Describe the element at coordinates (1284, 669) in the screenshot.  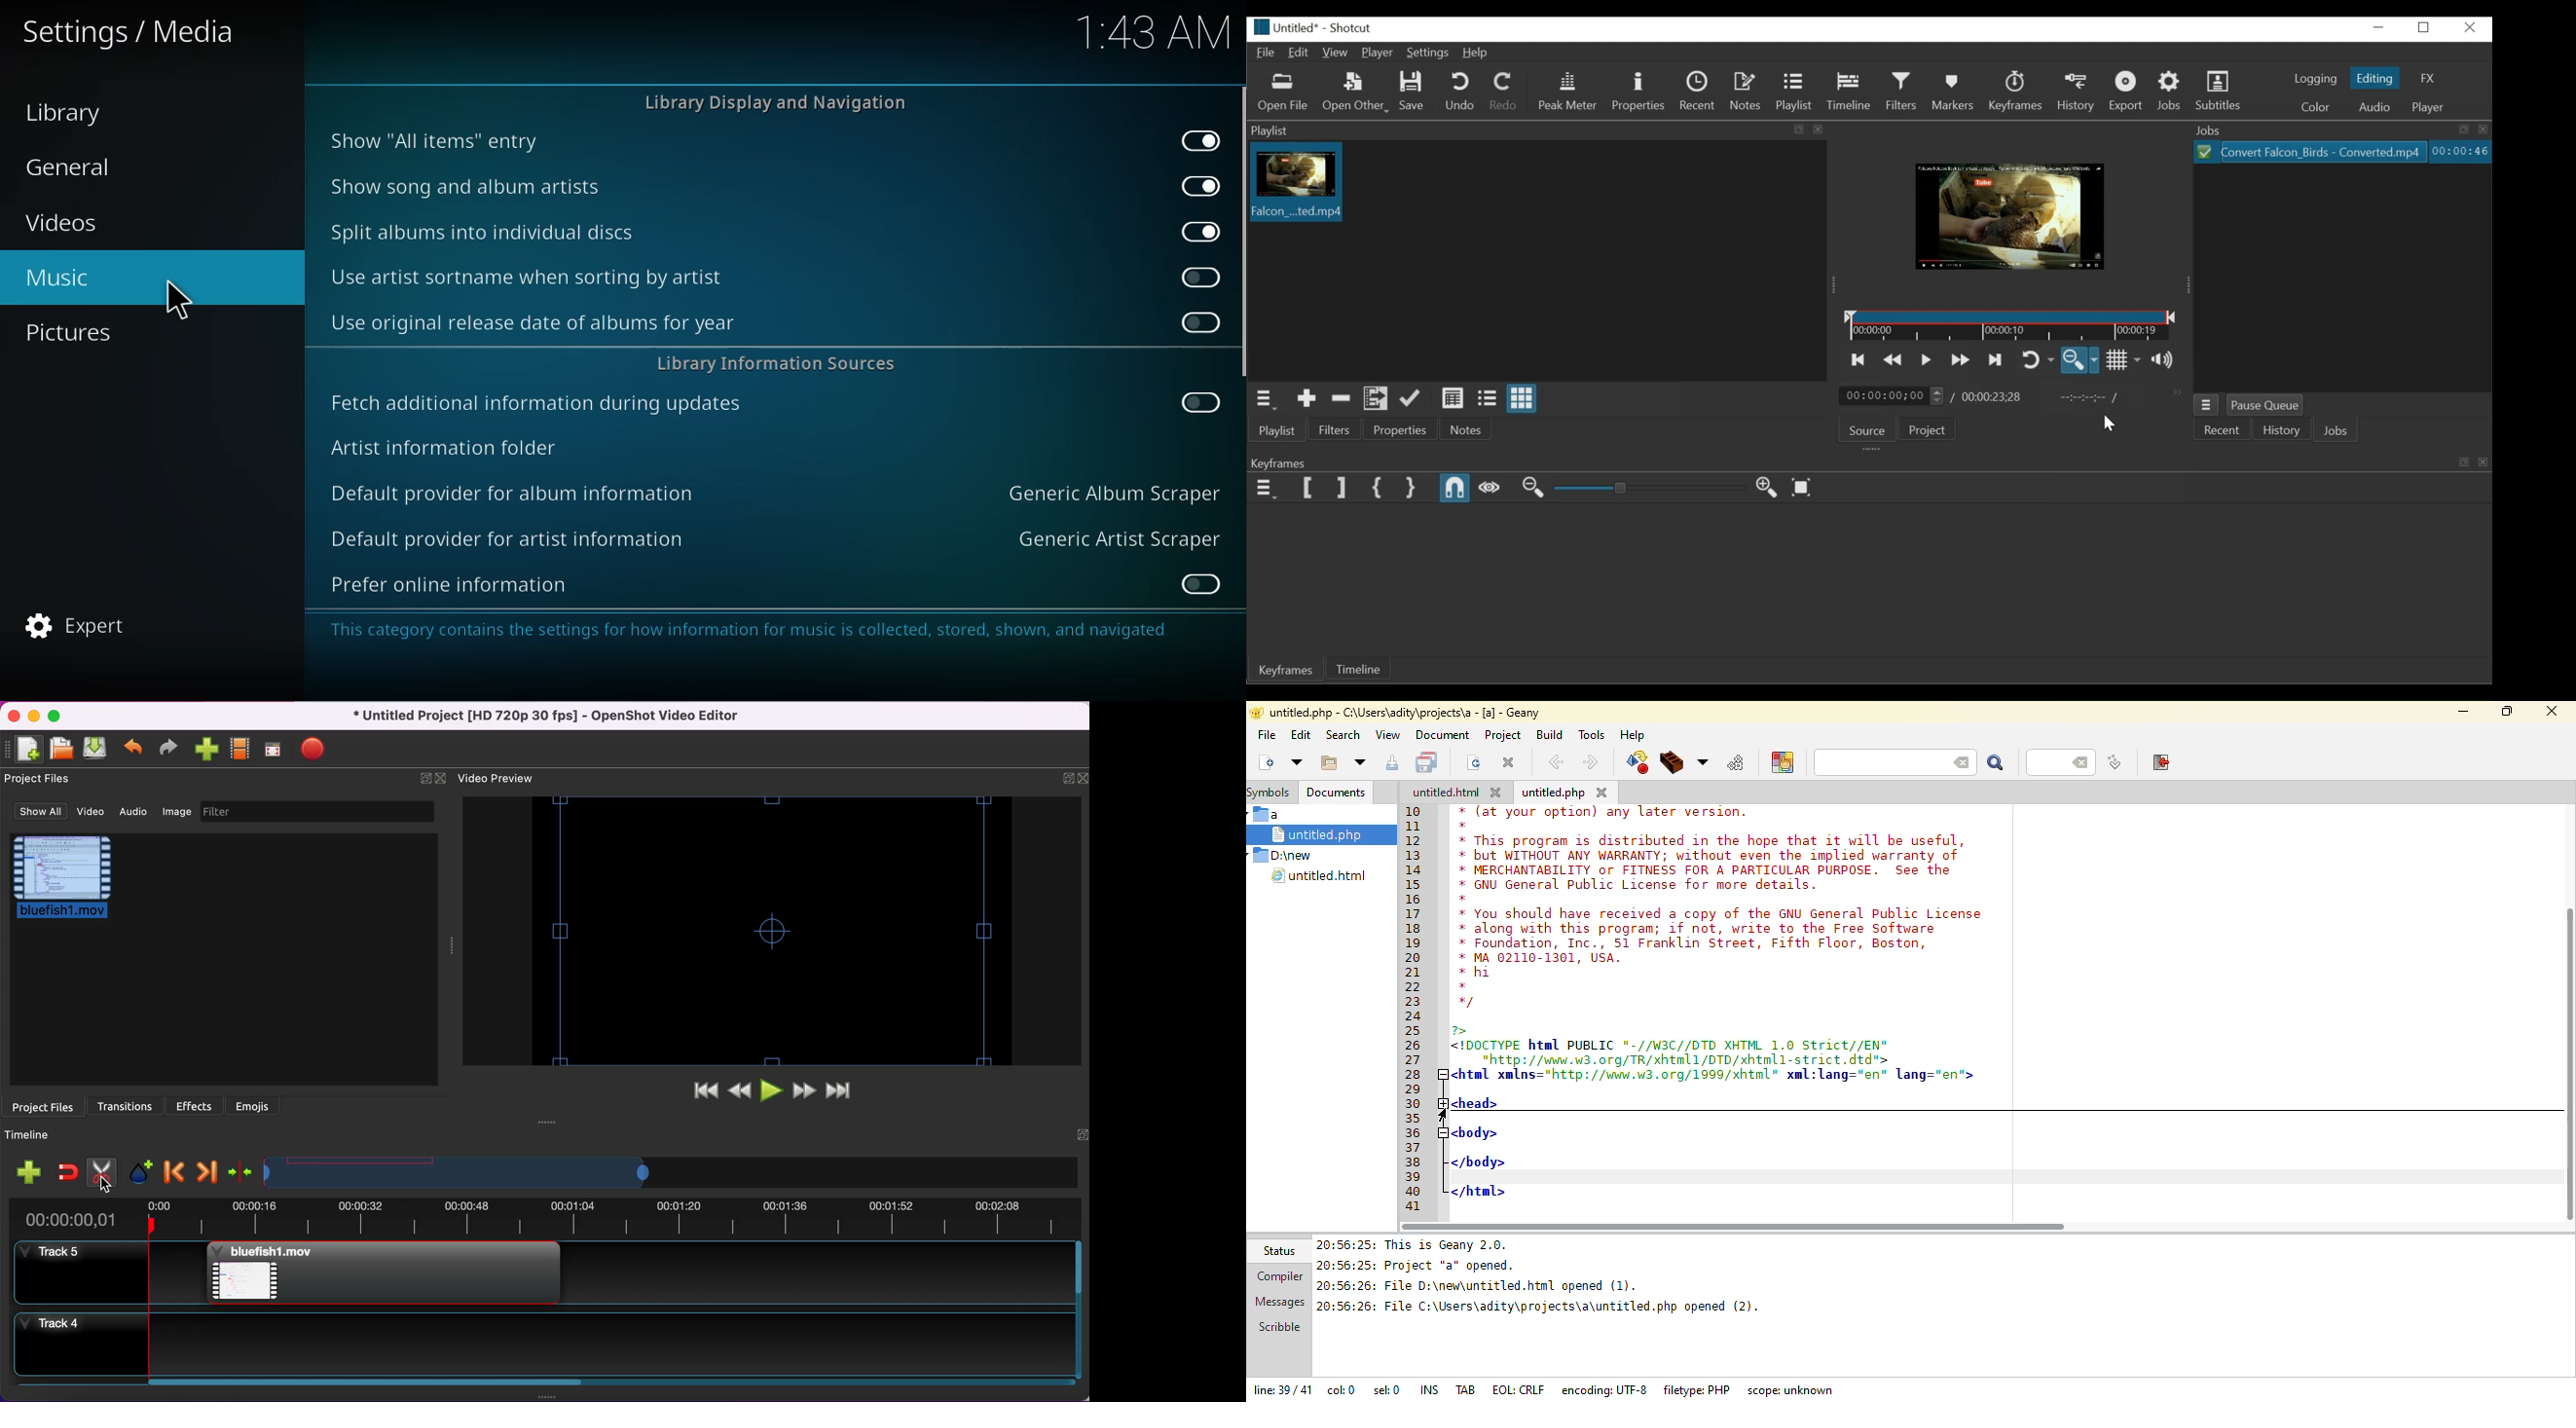
I see `Keyframes` at that location.